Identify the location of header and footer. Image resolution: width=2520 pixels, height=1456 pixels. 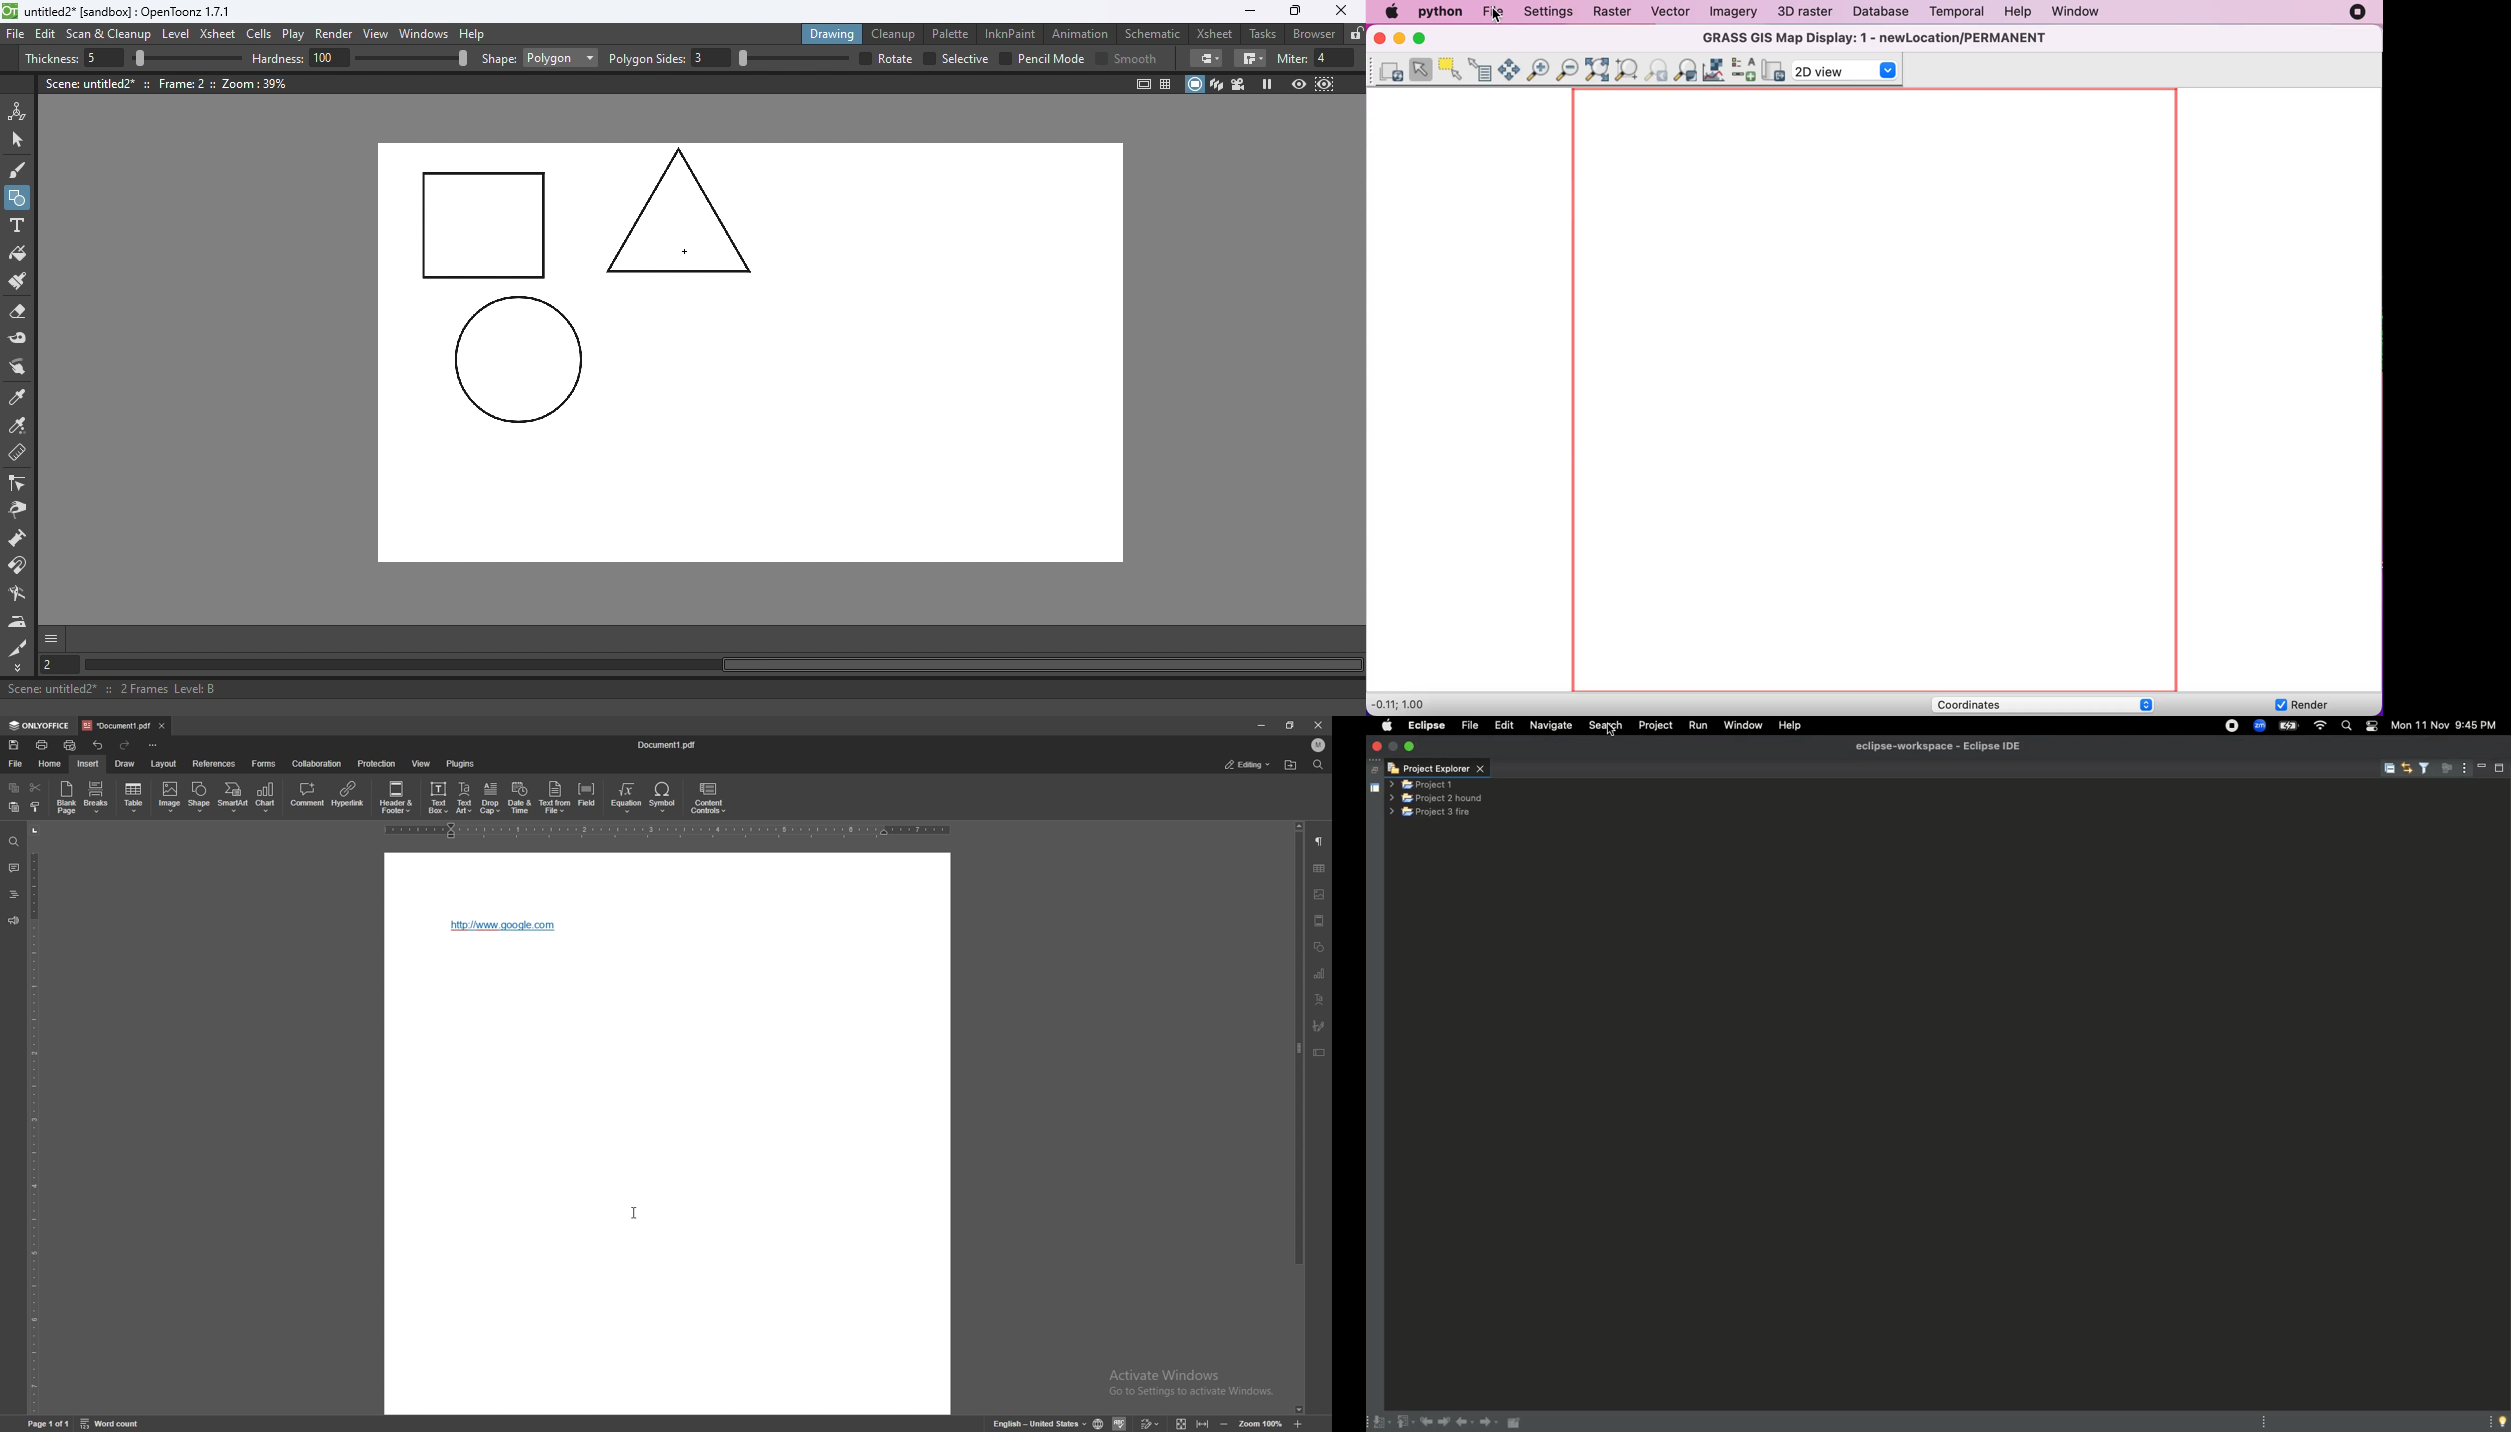
(398, 796).